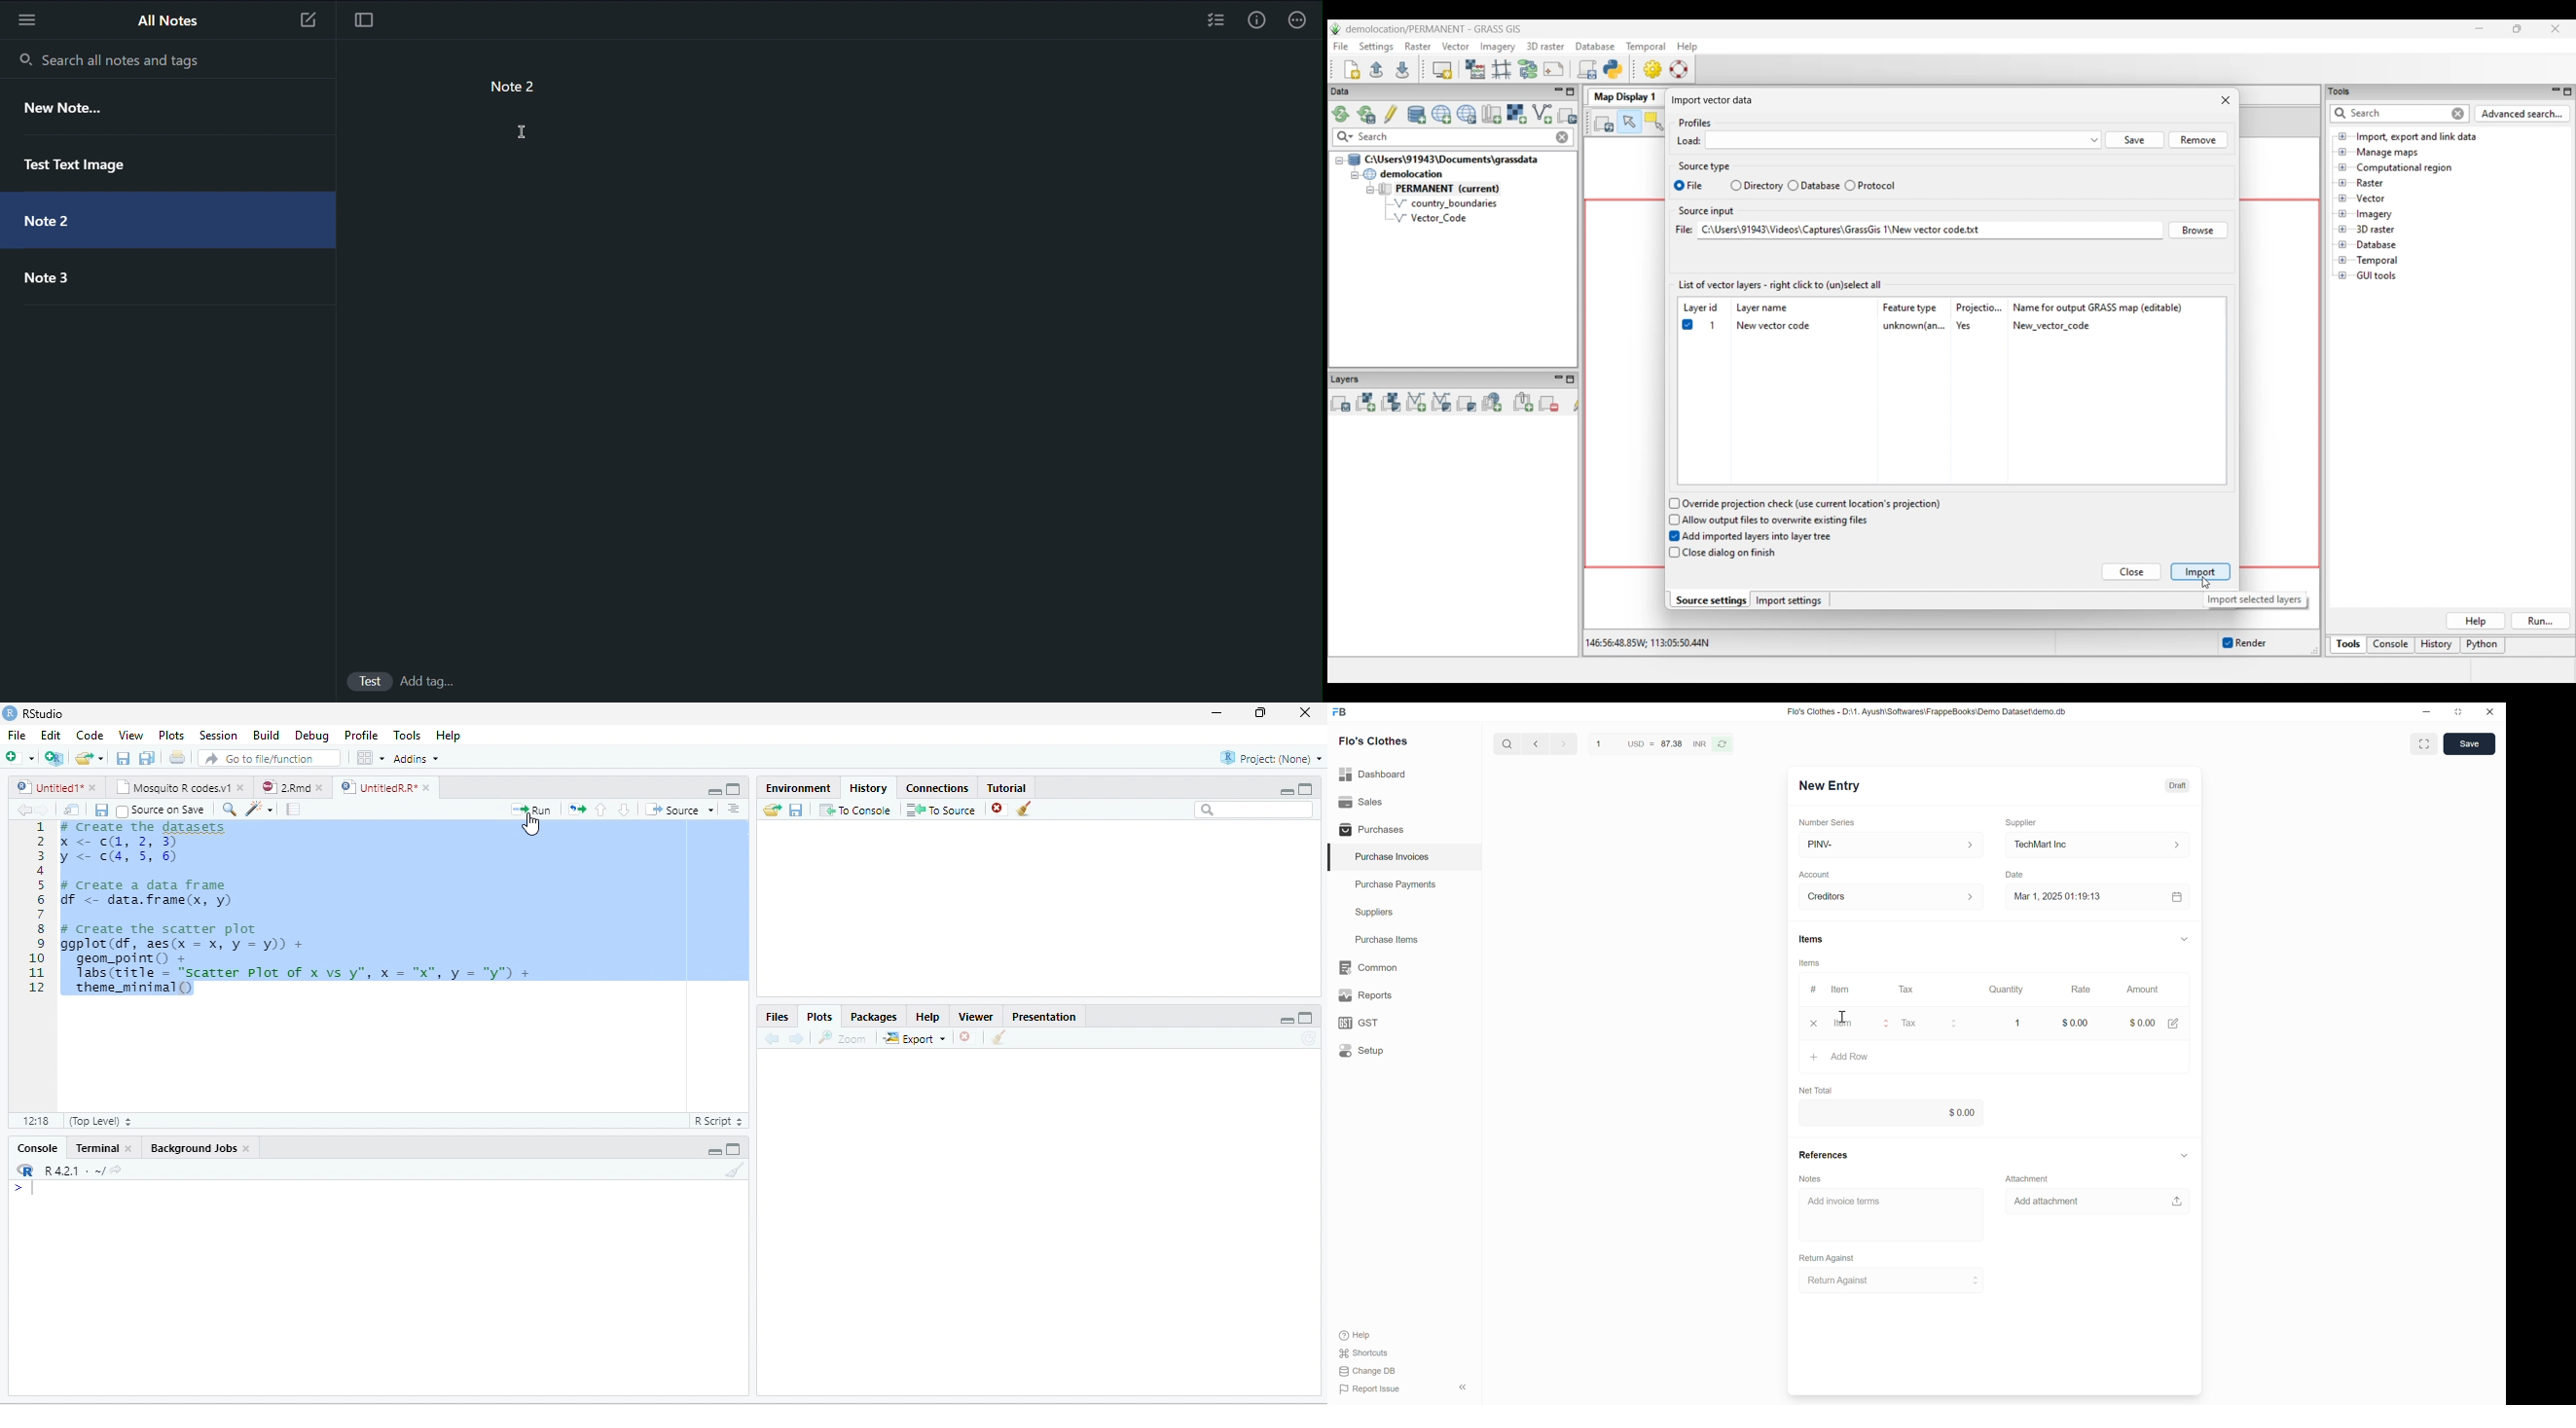 This screenshot has width=2576, height=1428. I want to click on Remove the selected history entries, so click(999, 810).